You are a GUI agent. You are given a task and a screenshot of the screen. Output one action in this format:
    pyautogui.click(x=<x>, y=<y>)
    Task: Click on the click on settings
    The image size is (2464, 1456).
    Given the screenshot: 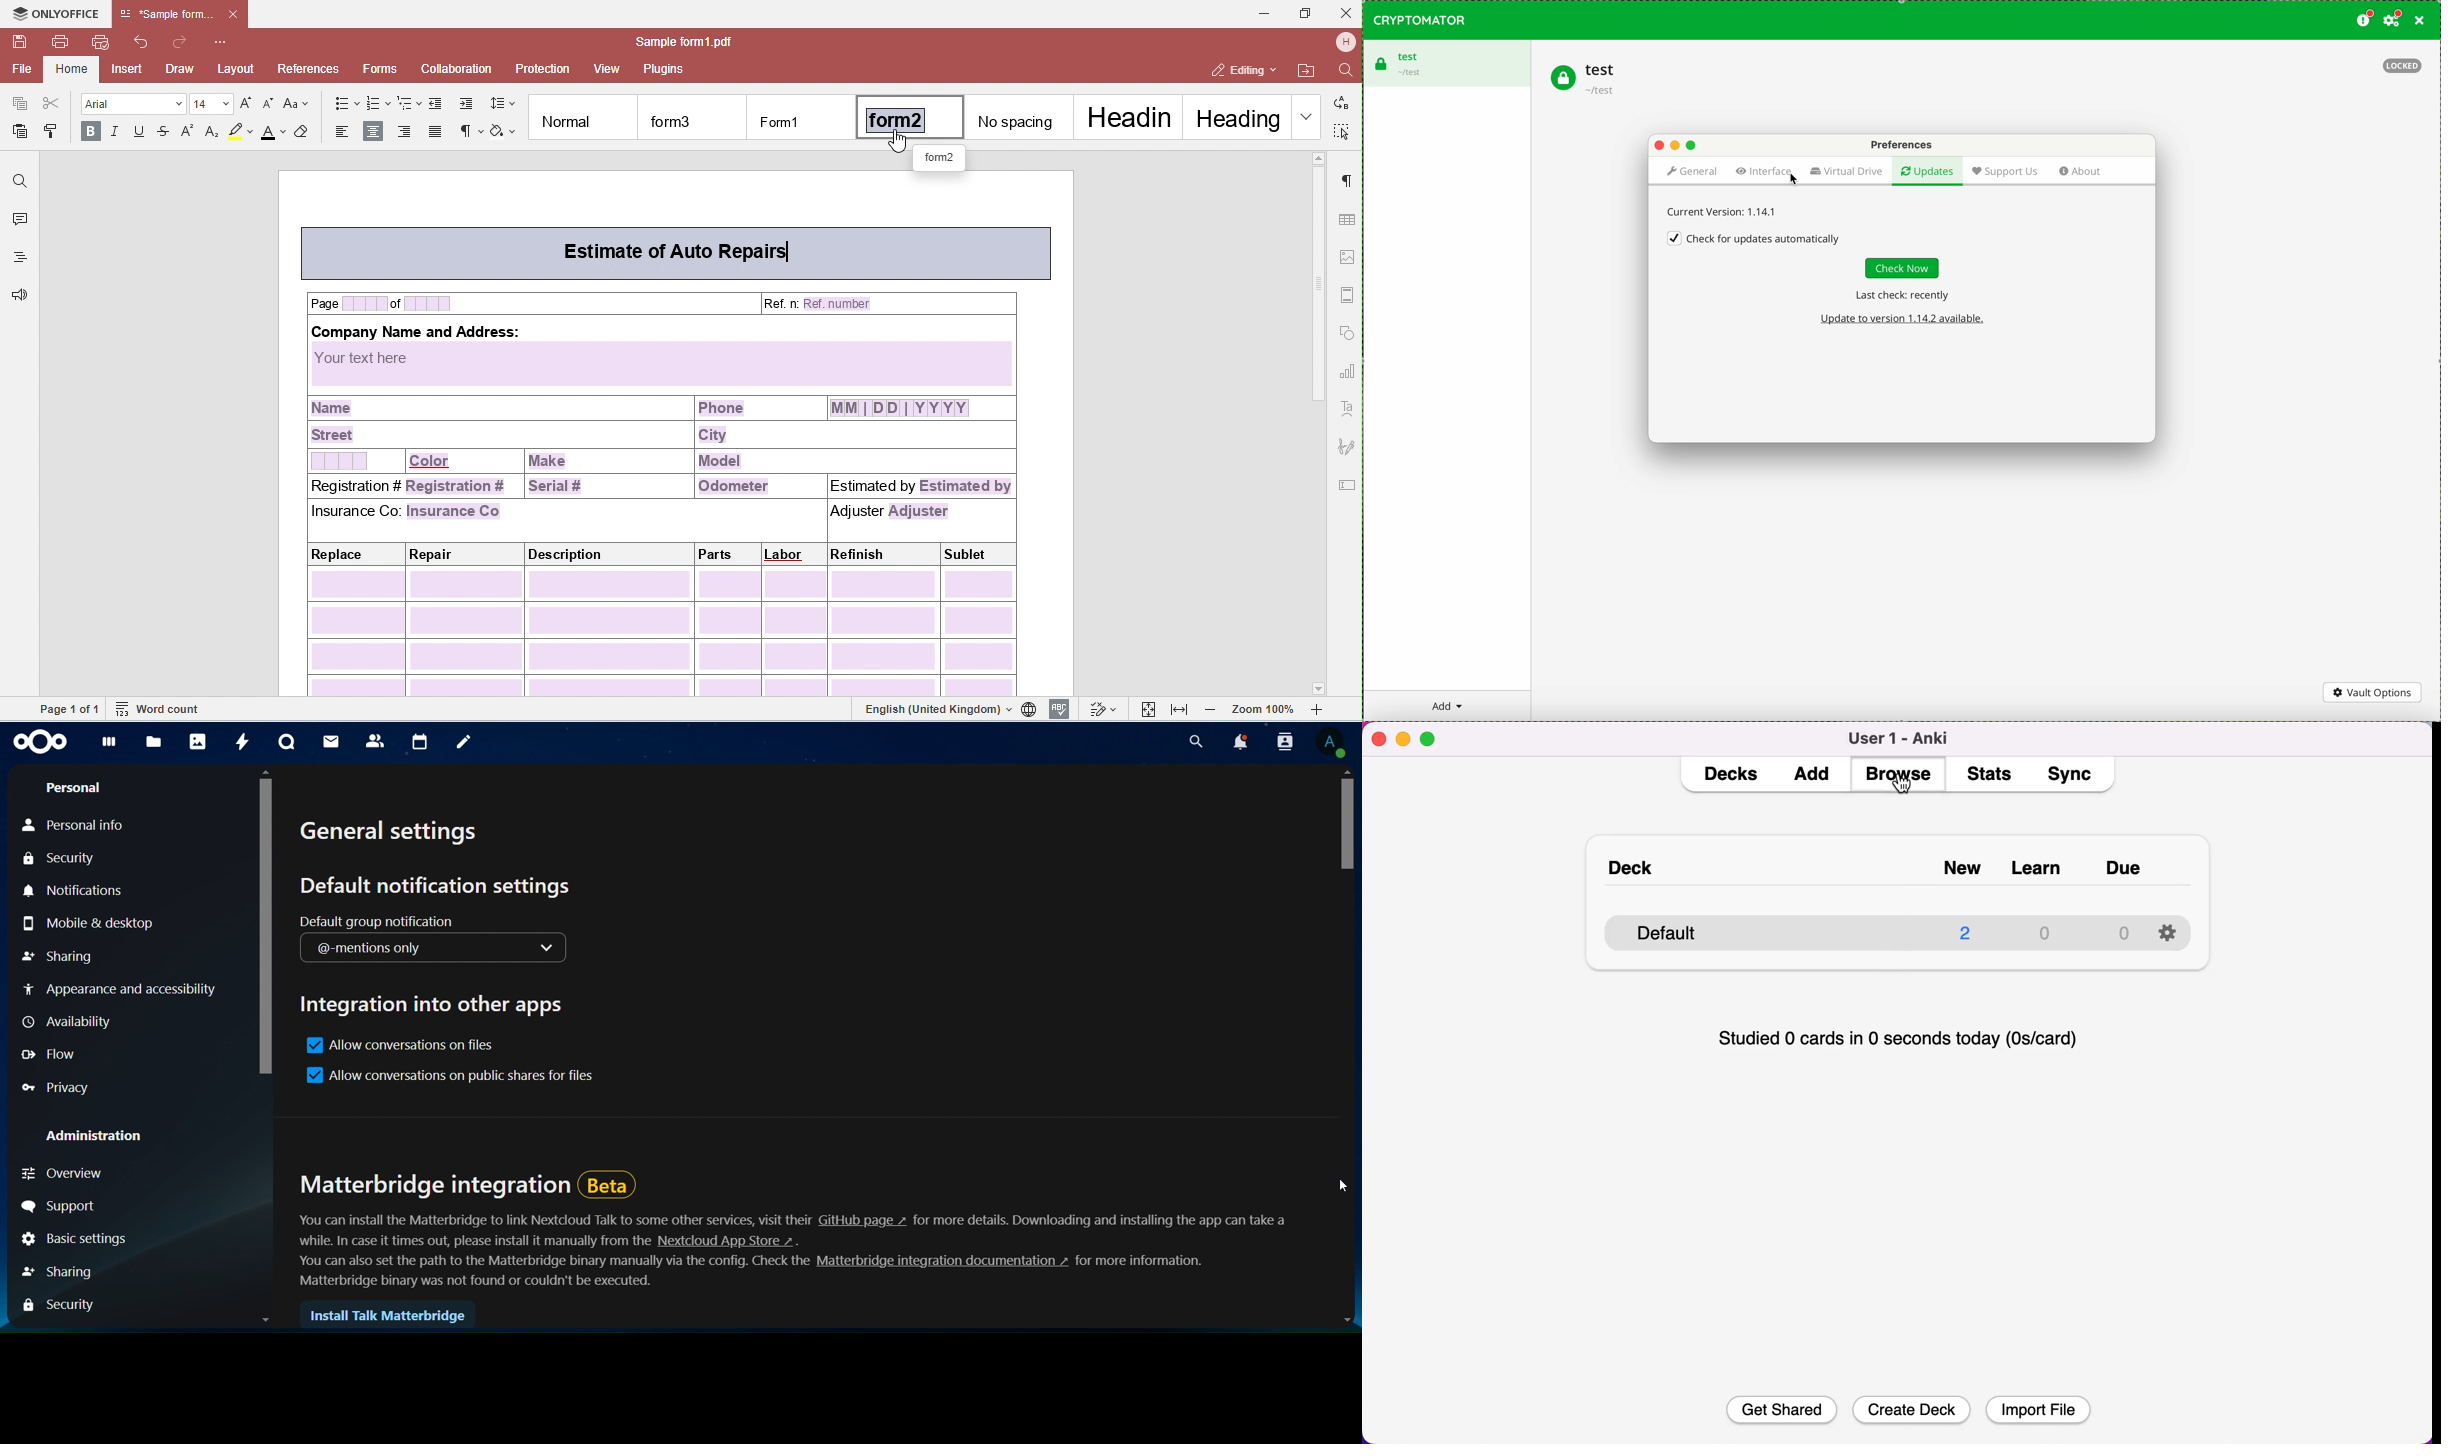 What is the action you would take?
    pyautogui.click(x=2394, y=21)
    